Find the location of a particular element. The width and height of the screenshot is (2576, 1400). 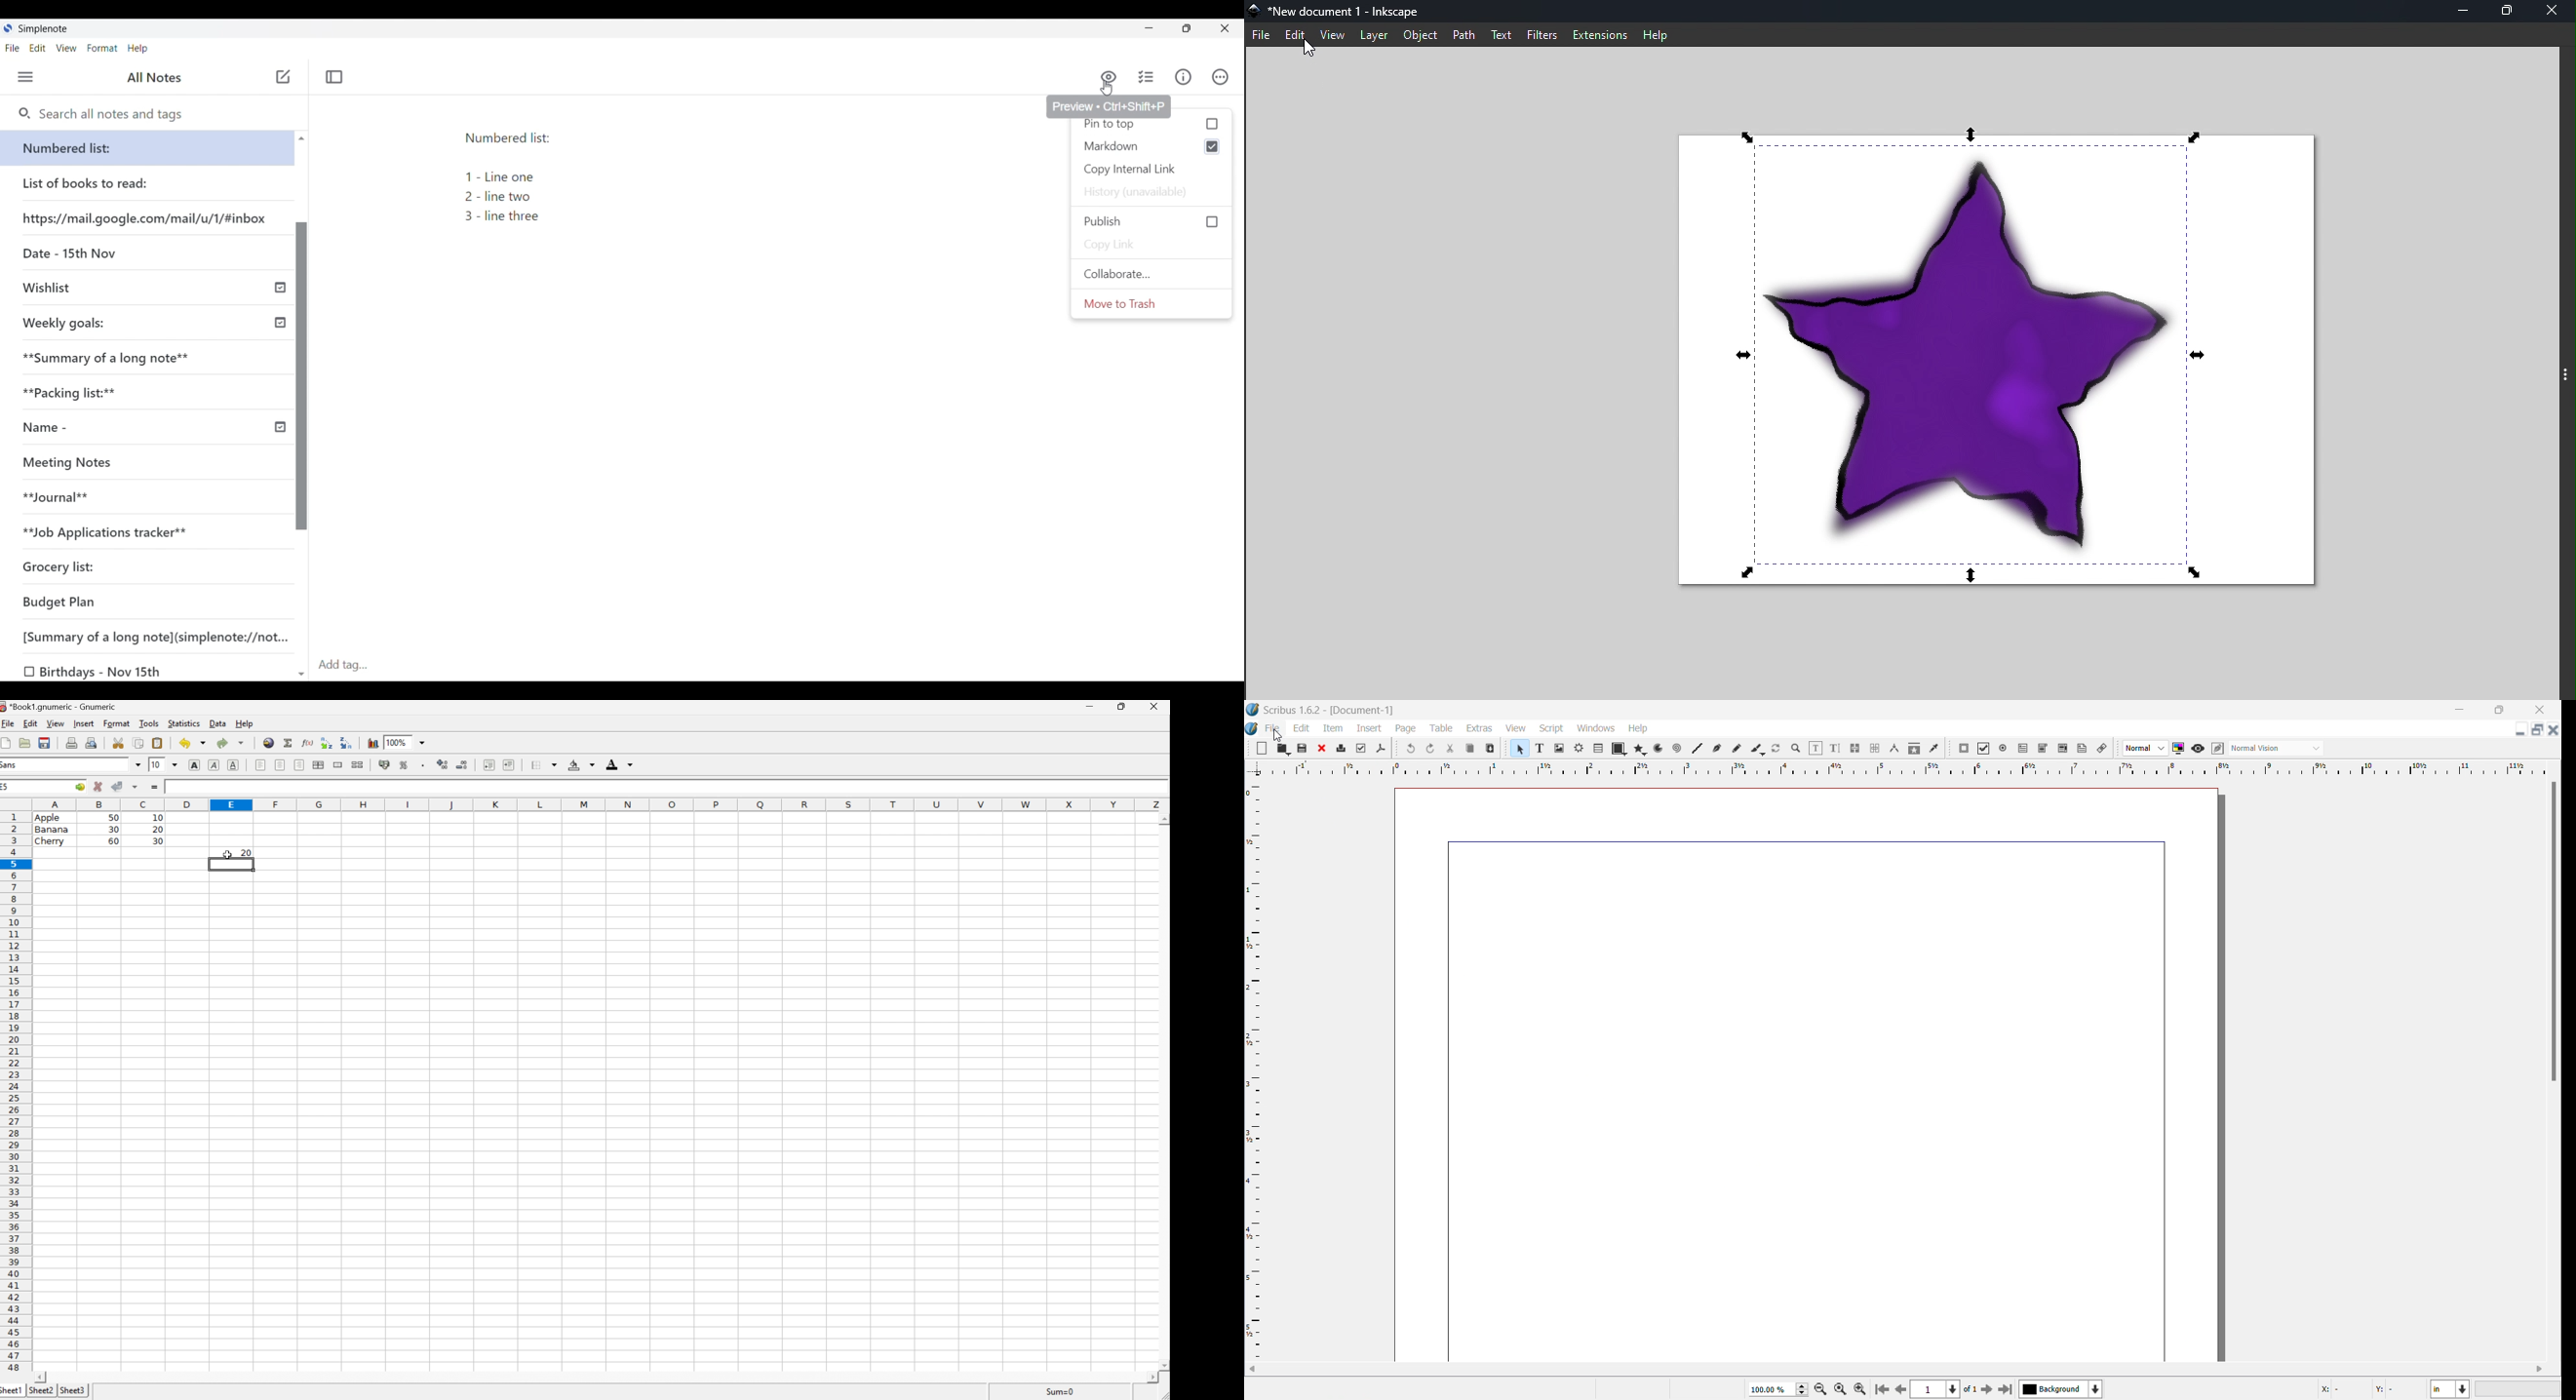

Collaborate is located at coordinates (1152, 274).